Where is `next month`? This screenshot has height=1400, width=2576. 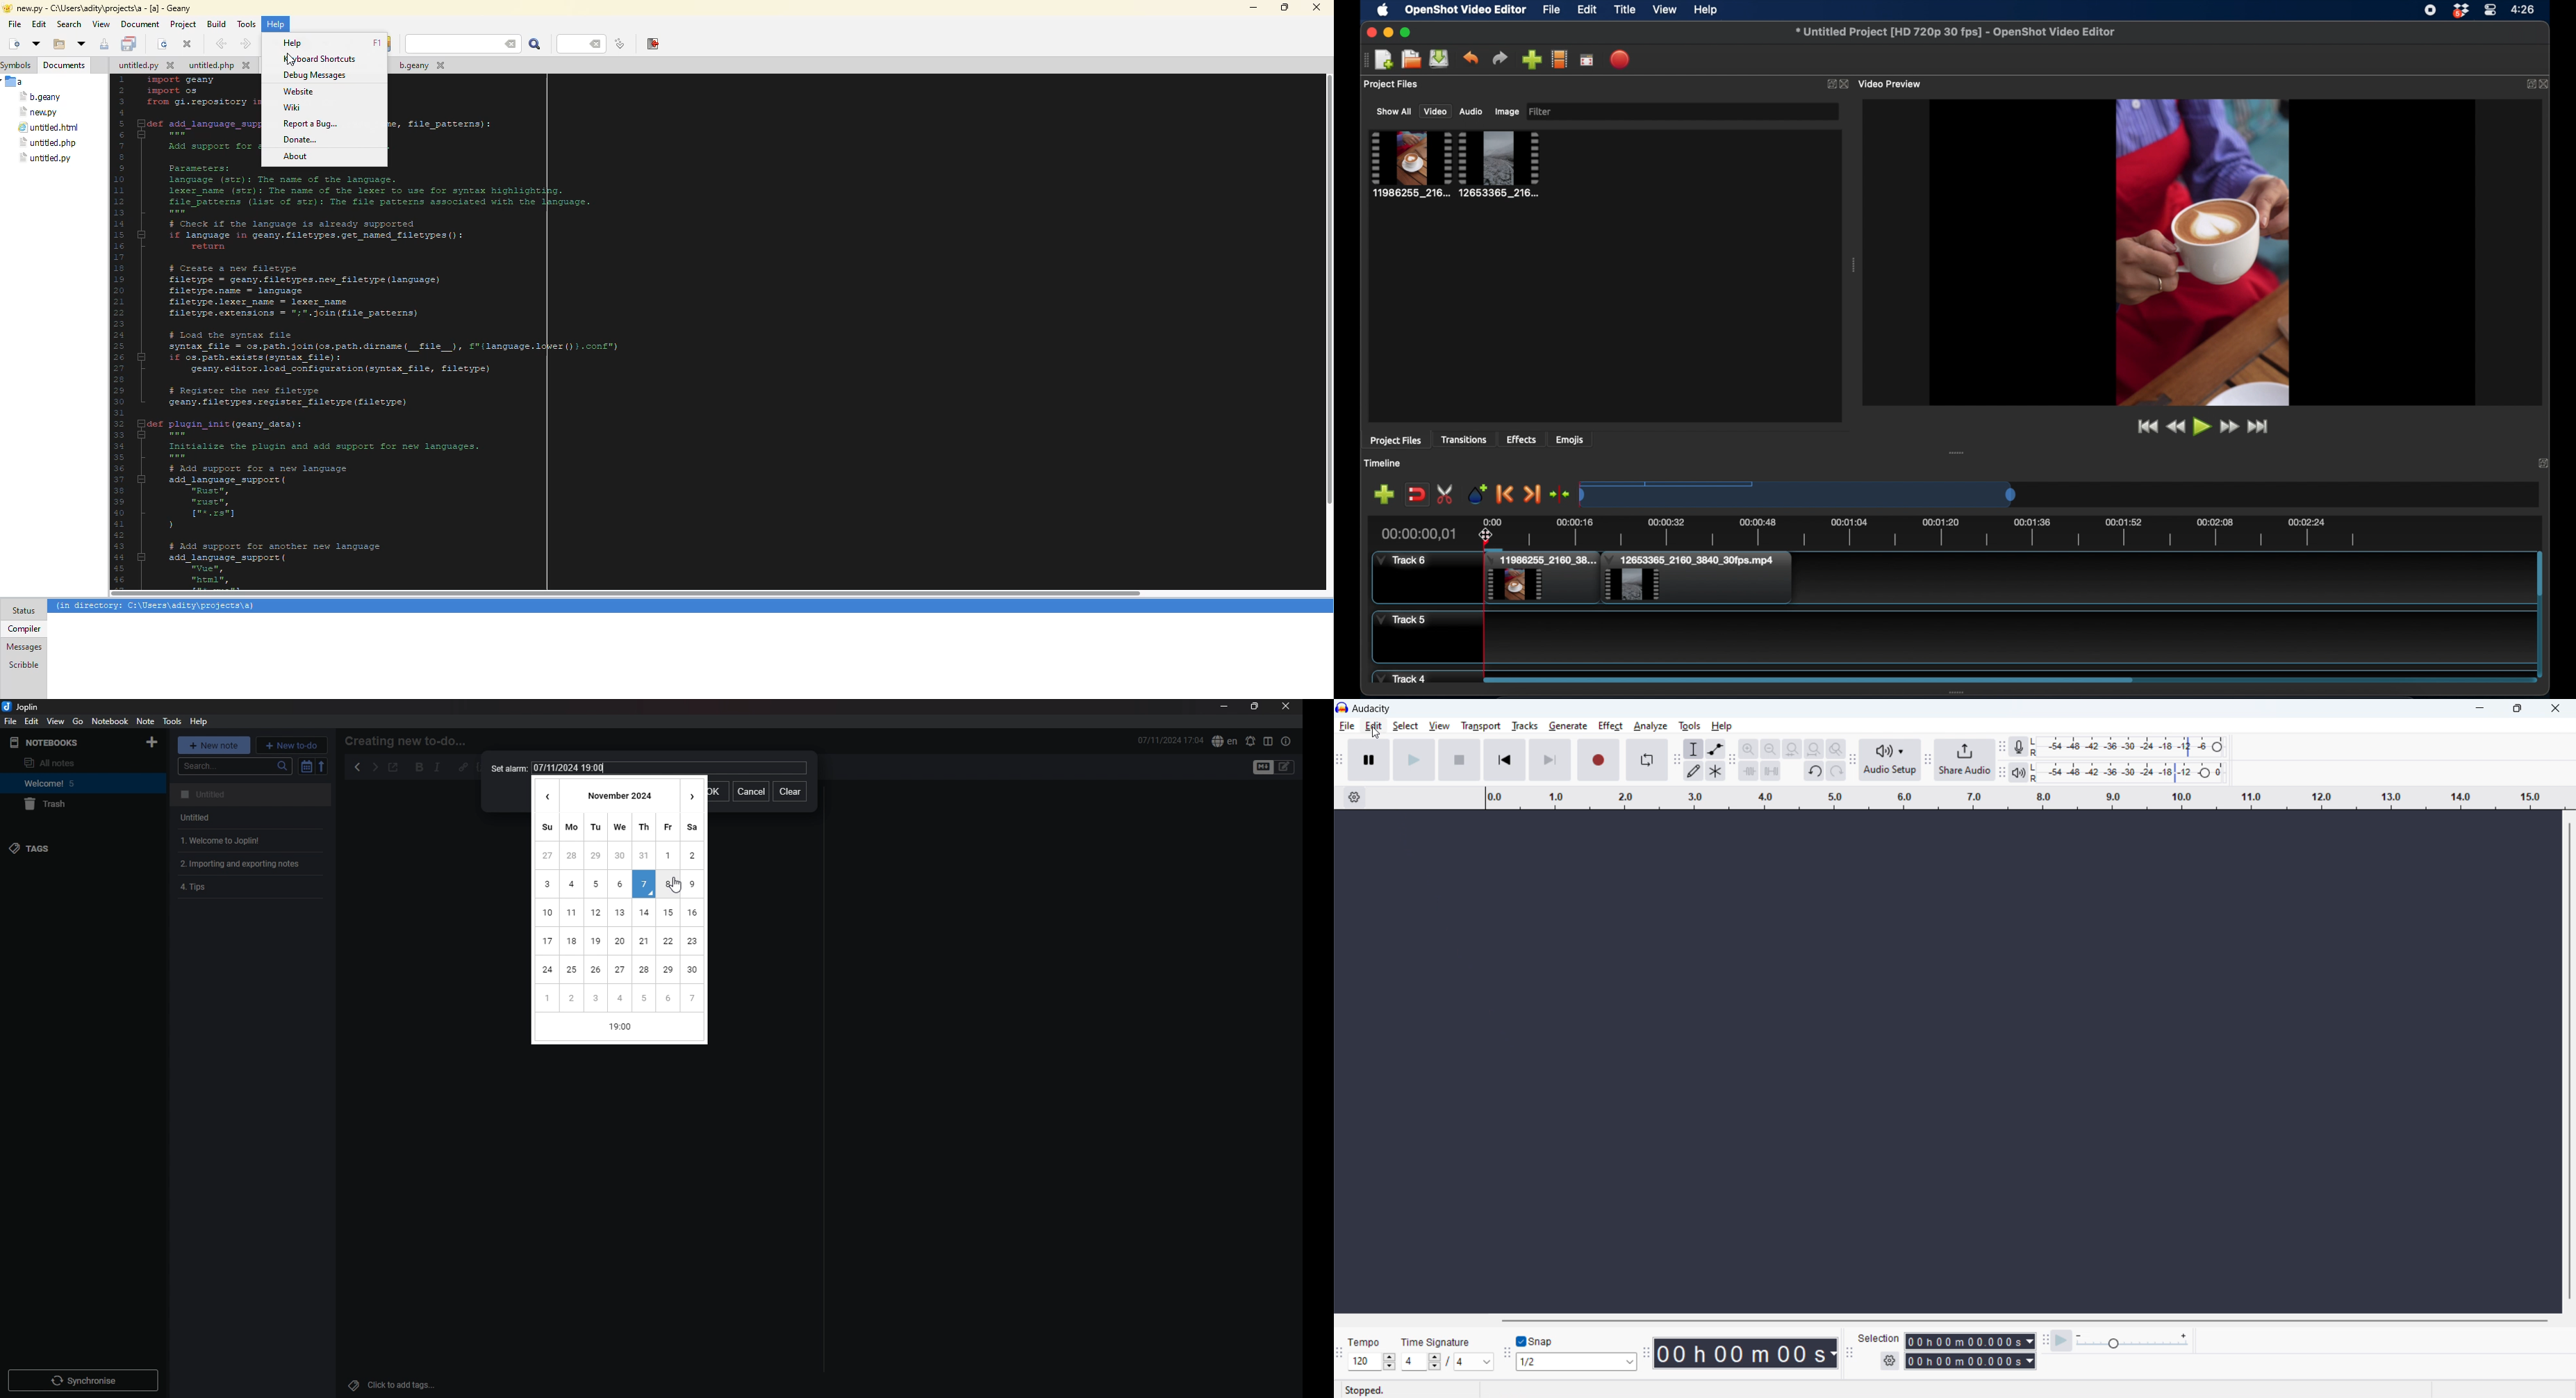 next month is located at coordinates (693, 794).